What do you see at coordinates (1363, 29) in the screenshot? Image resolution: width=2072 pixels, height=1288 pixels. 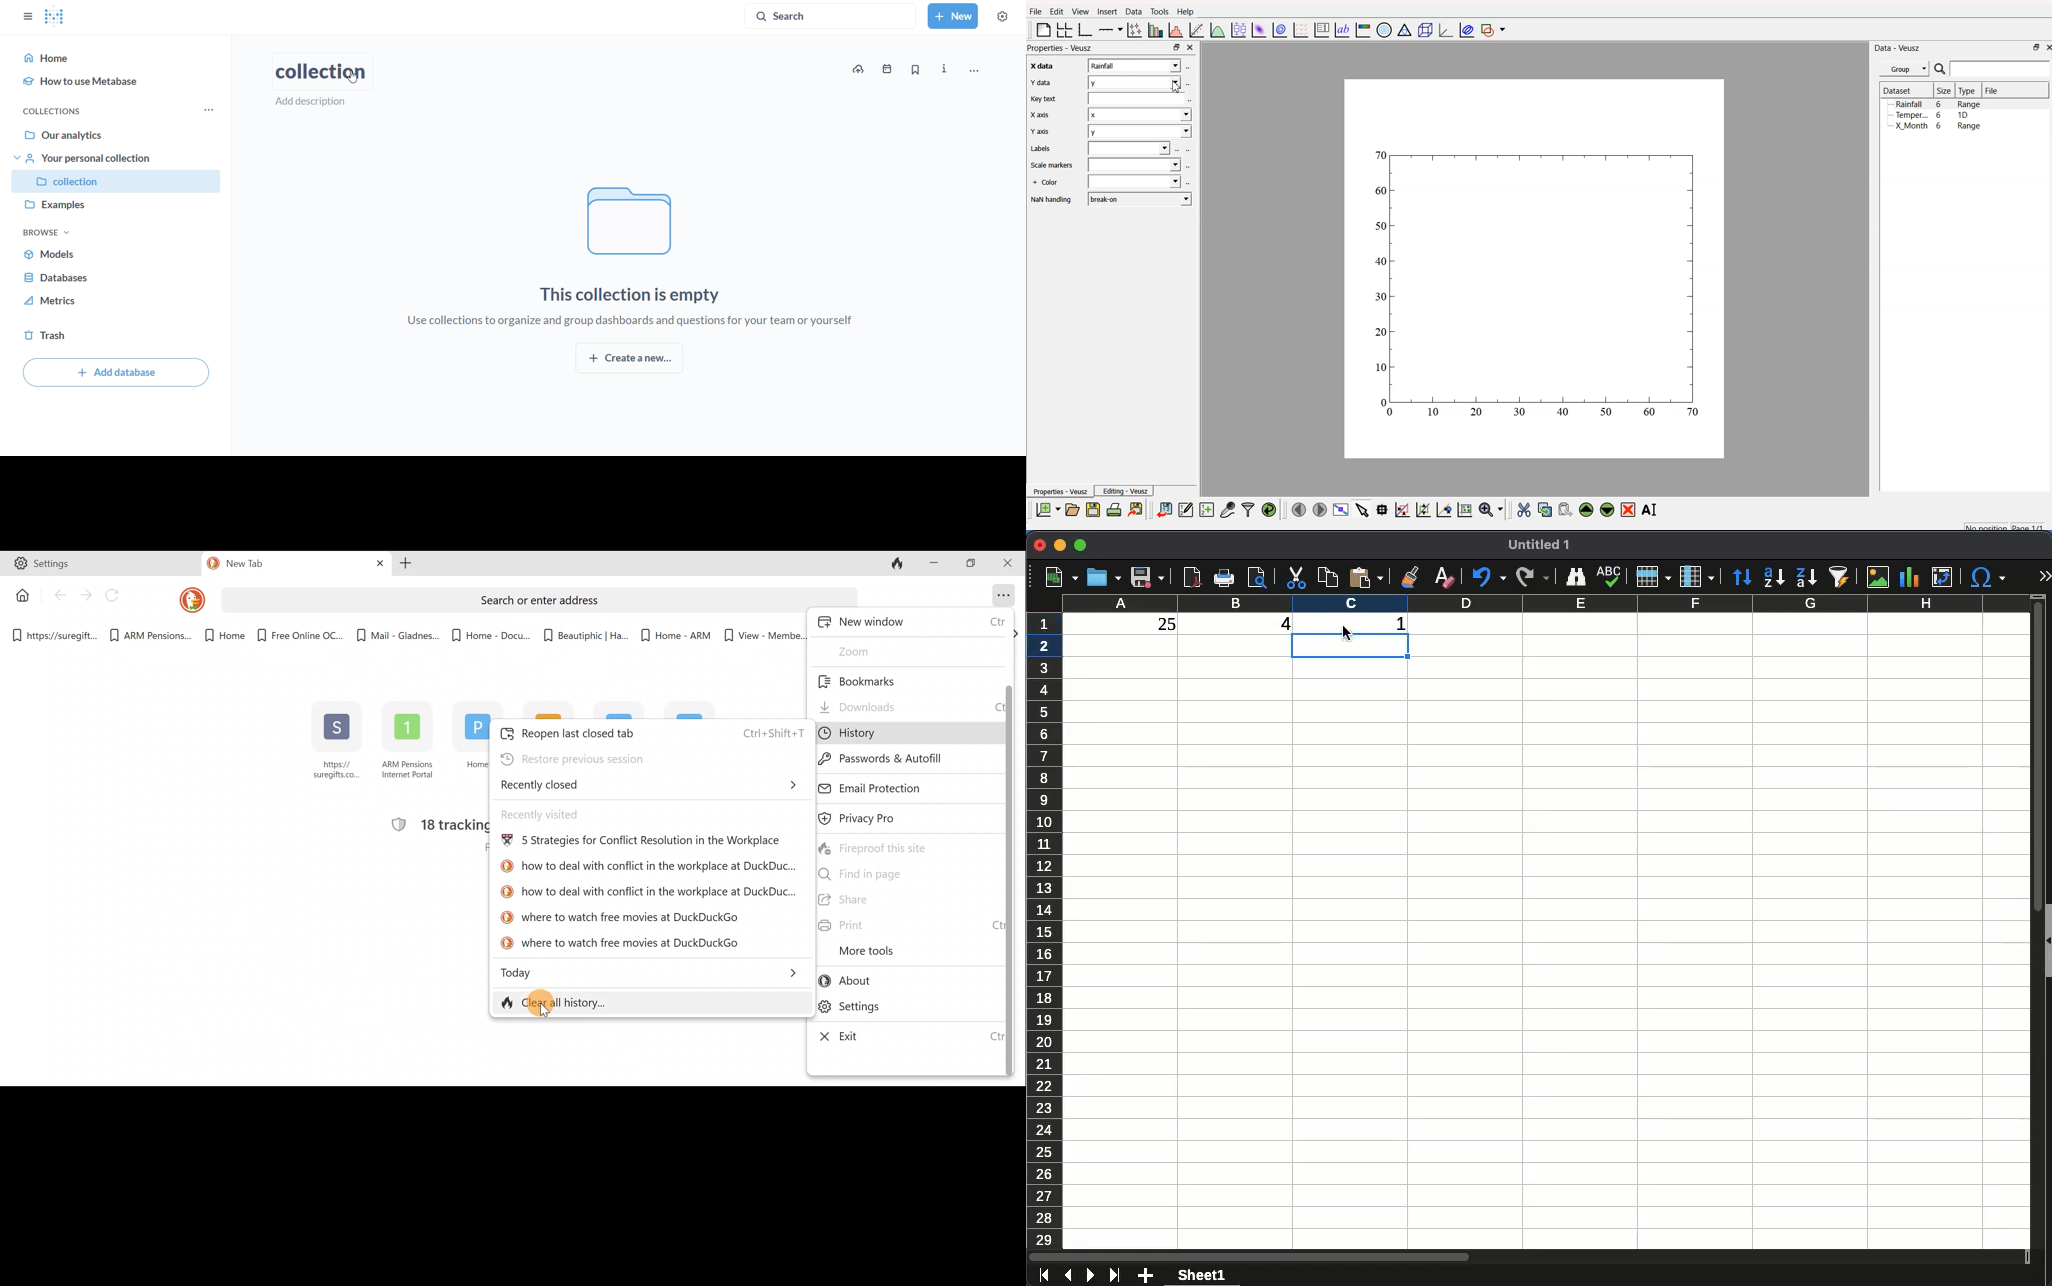 I see `image color bar ` at bounding box center [1363, 29].